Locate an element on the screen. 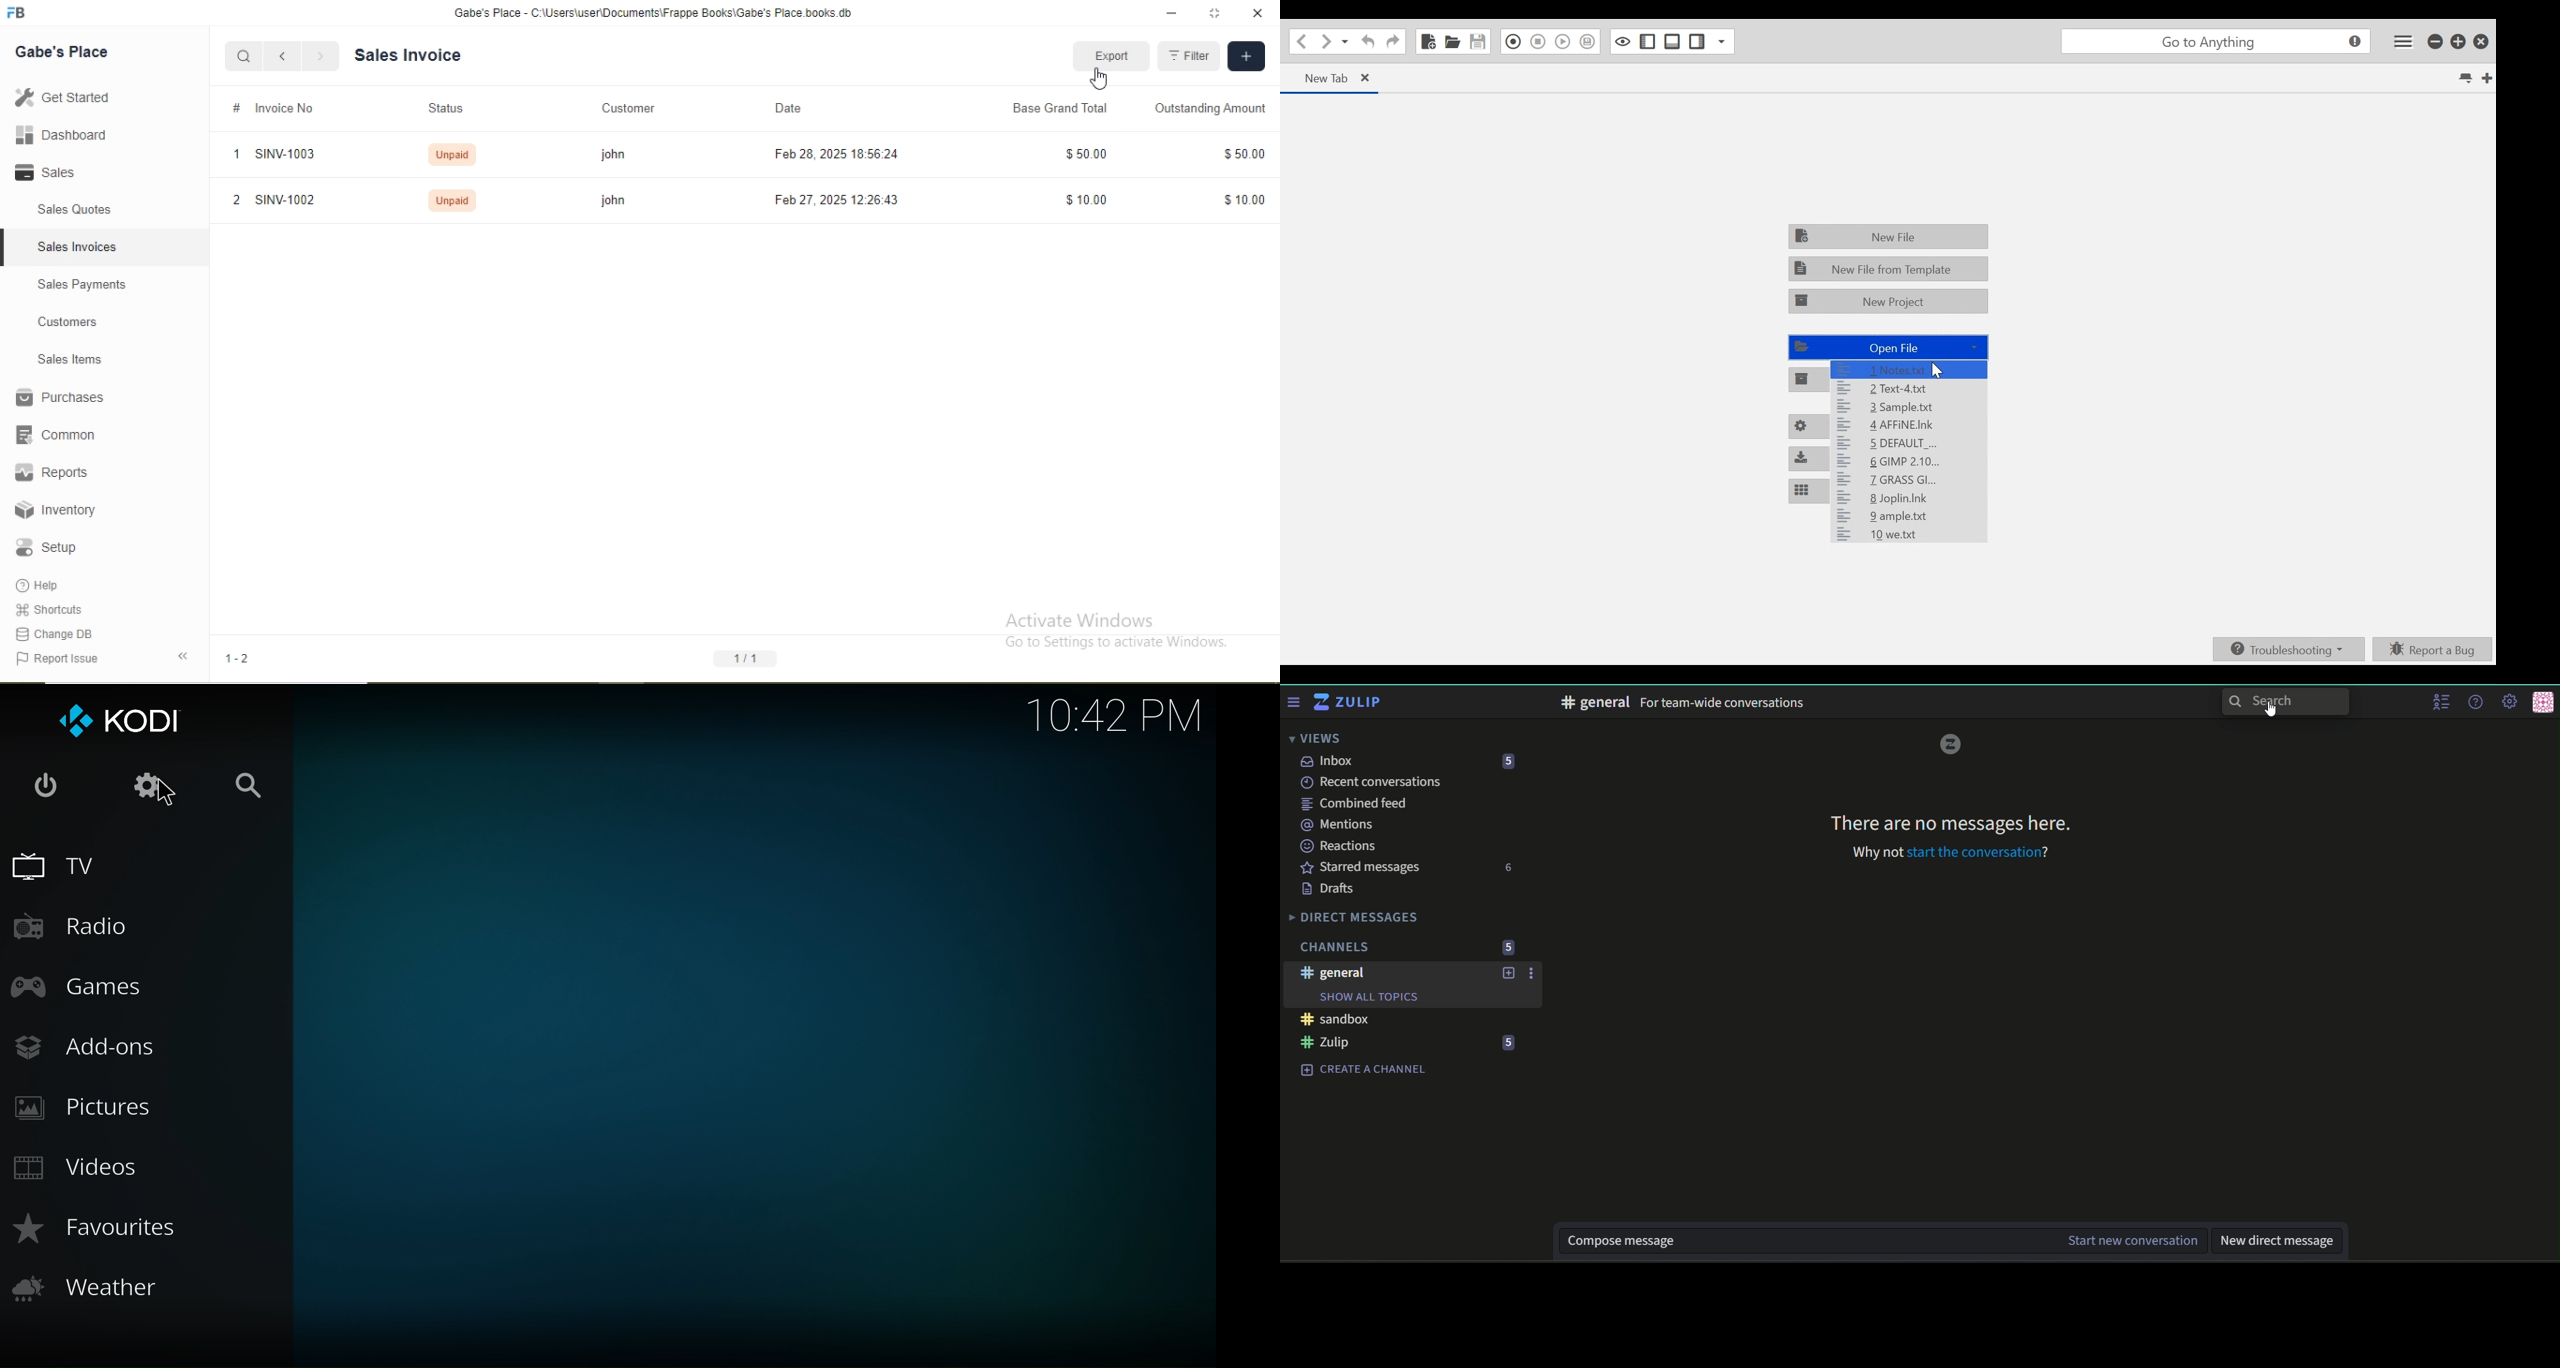 The height and width of the screenshot is (1372, 2576). Report Issue « is located at coordinates (106, 659).